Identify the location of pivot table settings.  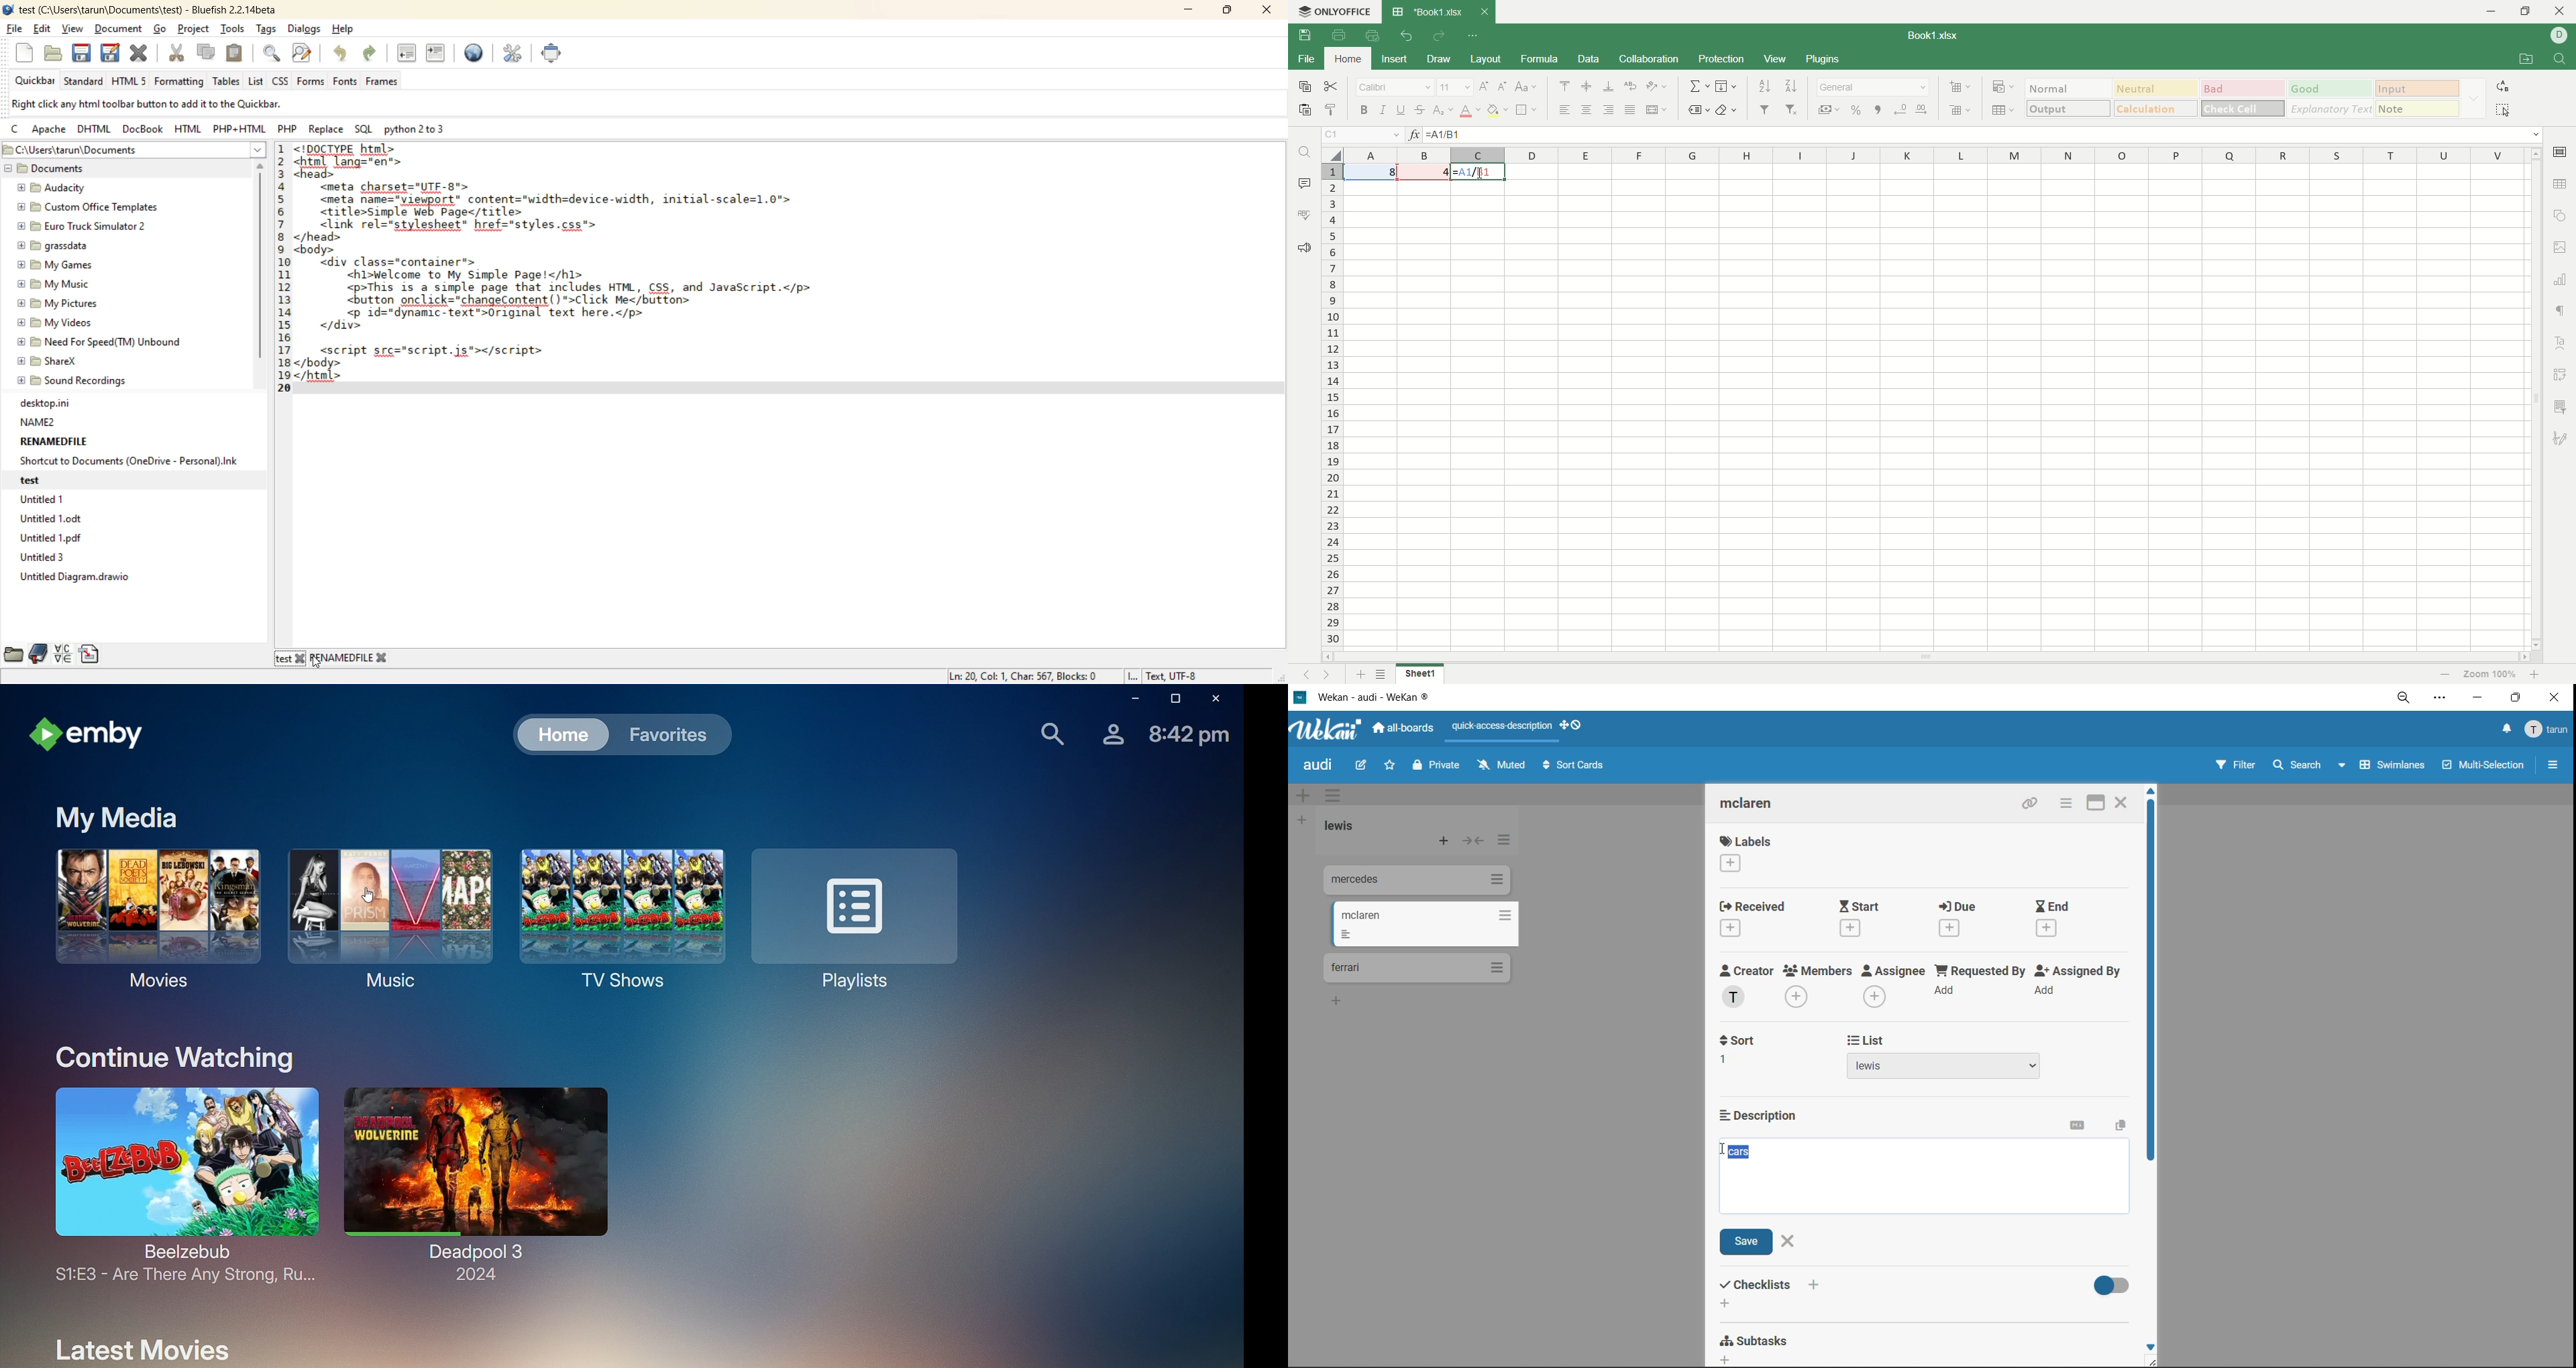
(2562, 375).